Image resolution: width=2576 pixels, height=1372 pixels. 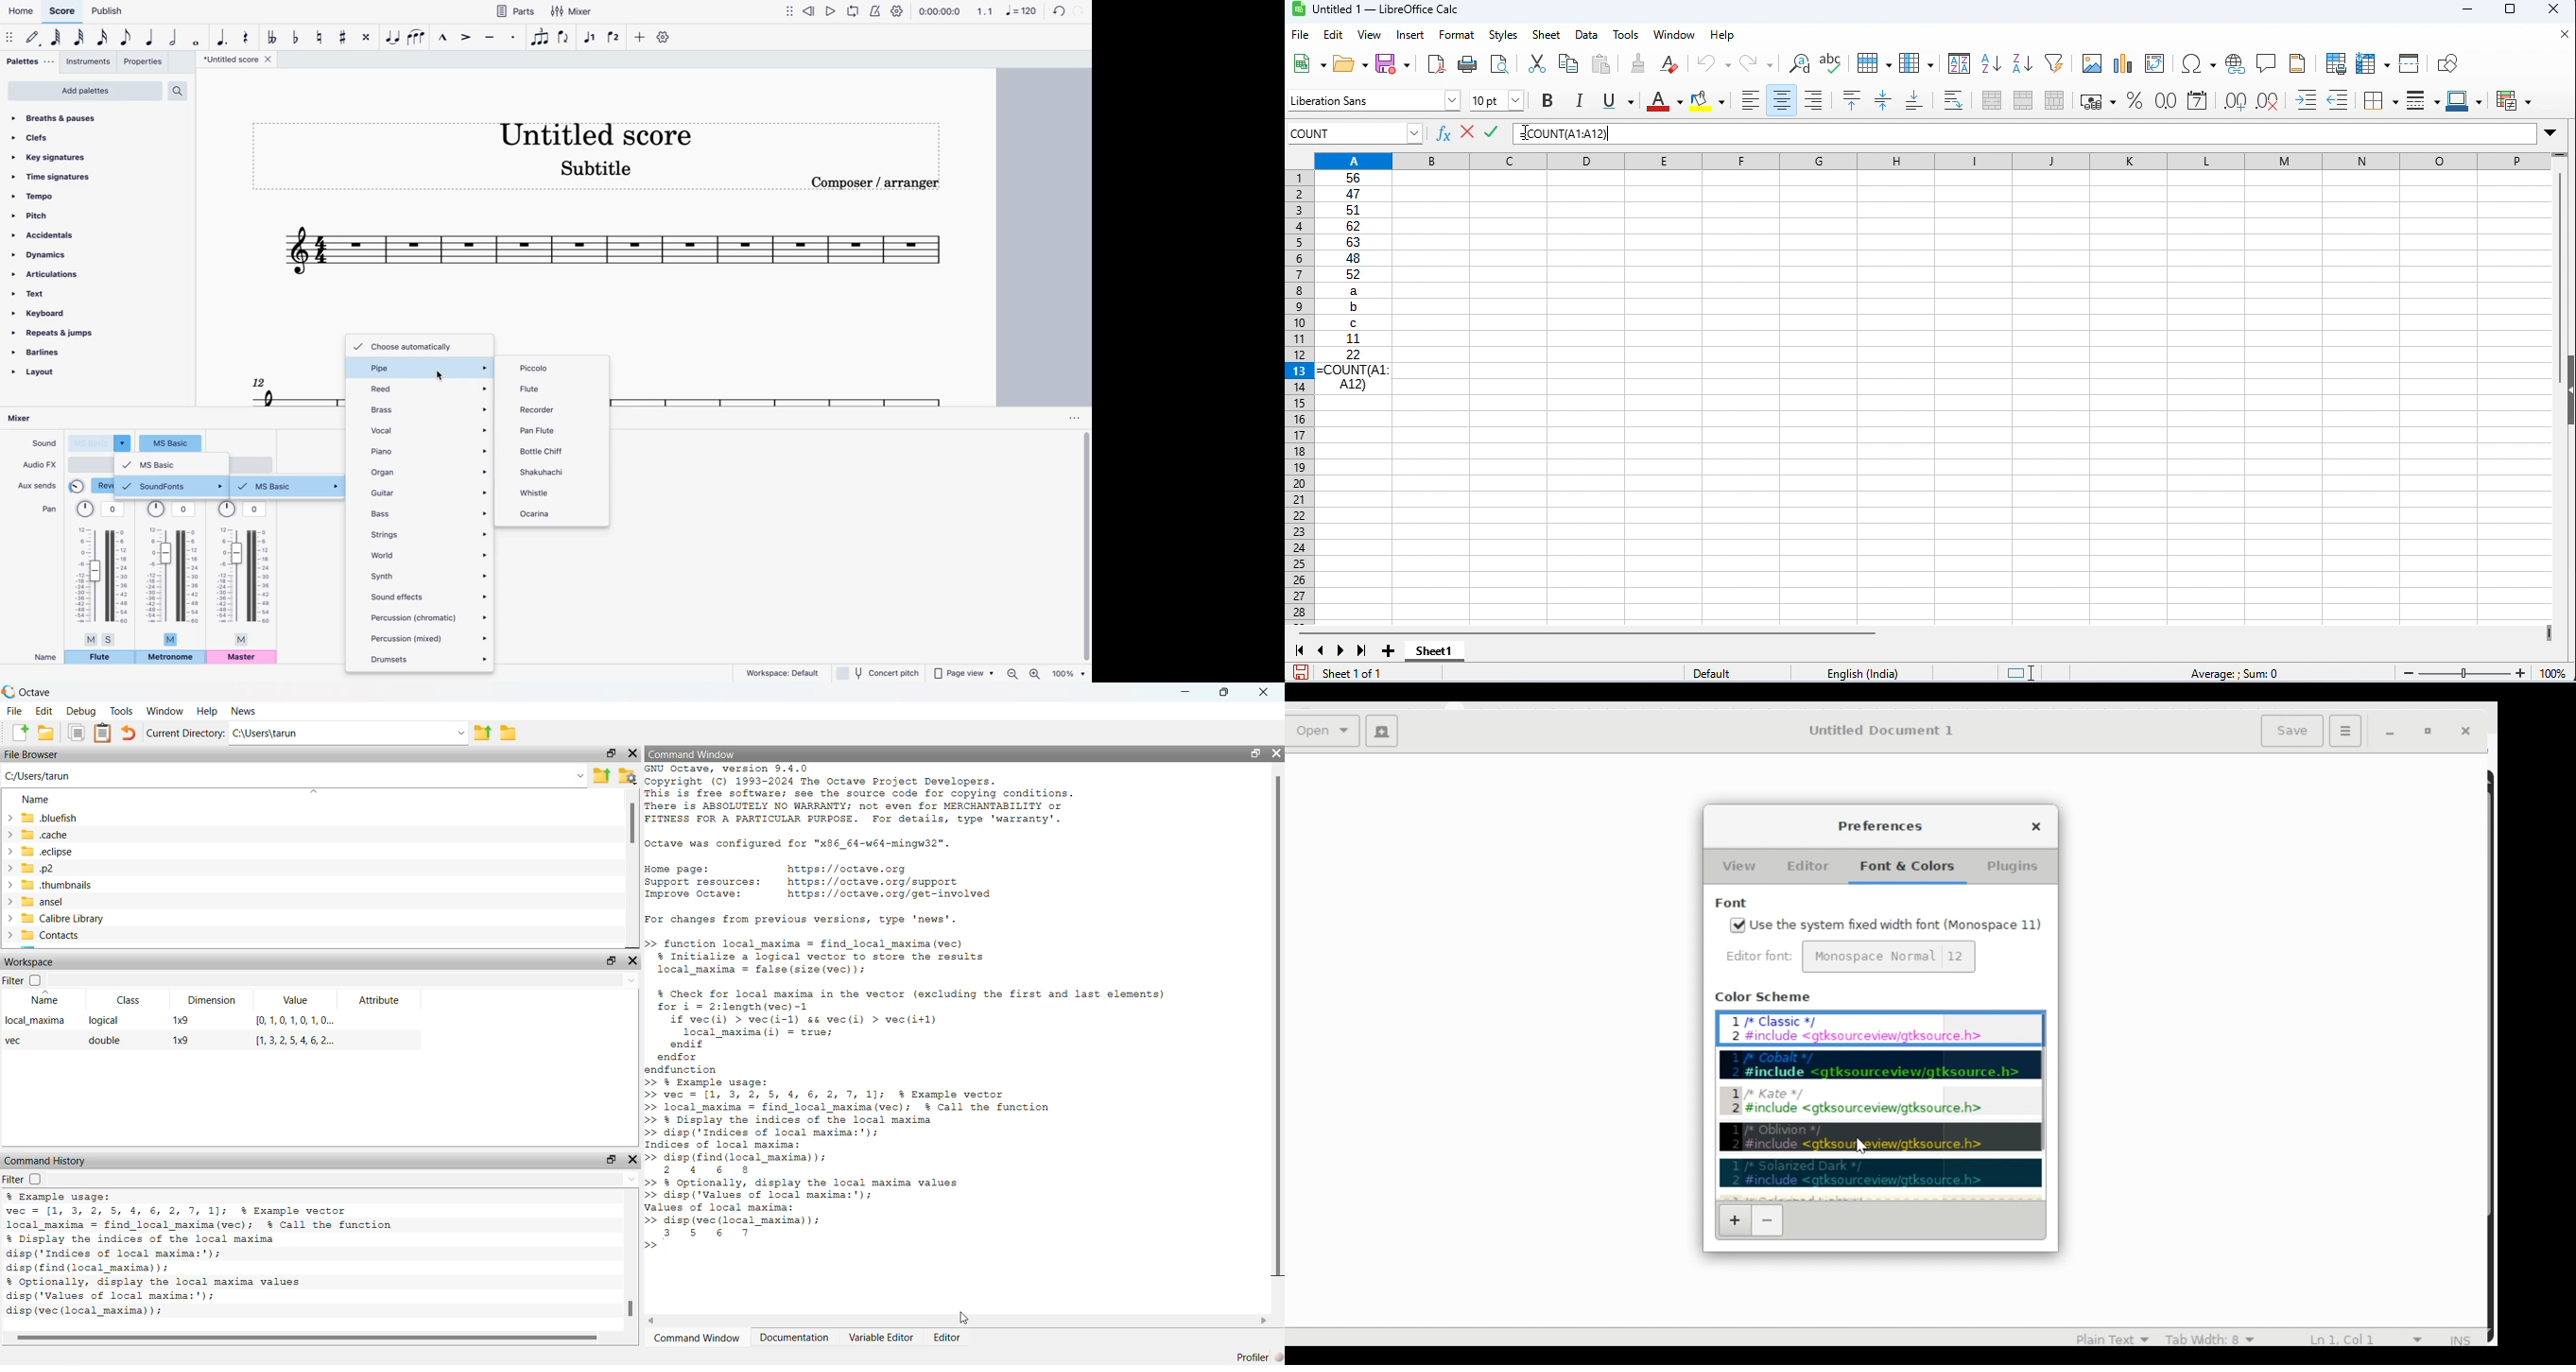 What do you see at coordinates (427, 658) in the screenshot?
I see `drumsets` at bounding box center [427, 658].